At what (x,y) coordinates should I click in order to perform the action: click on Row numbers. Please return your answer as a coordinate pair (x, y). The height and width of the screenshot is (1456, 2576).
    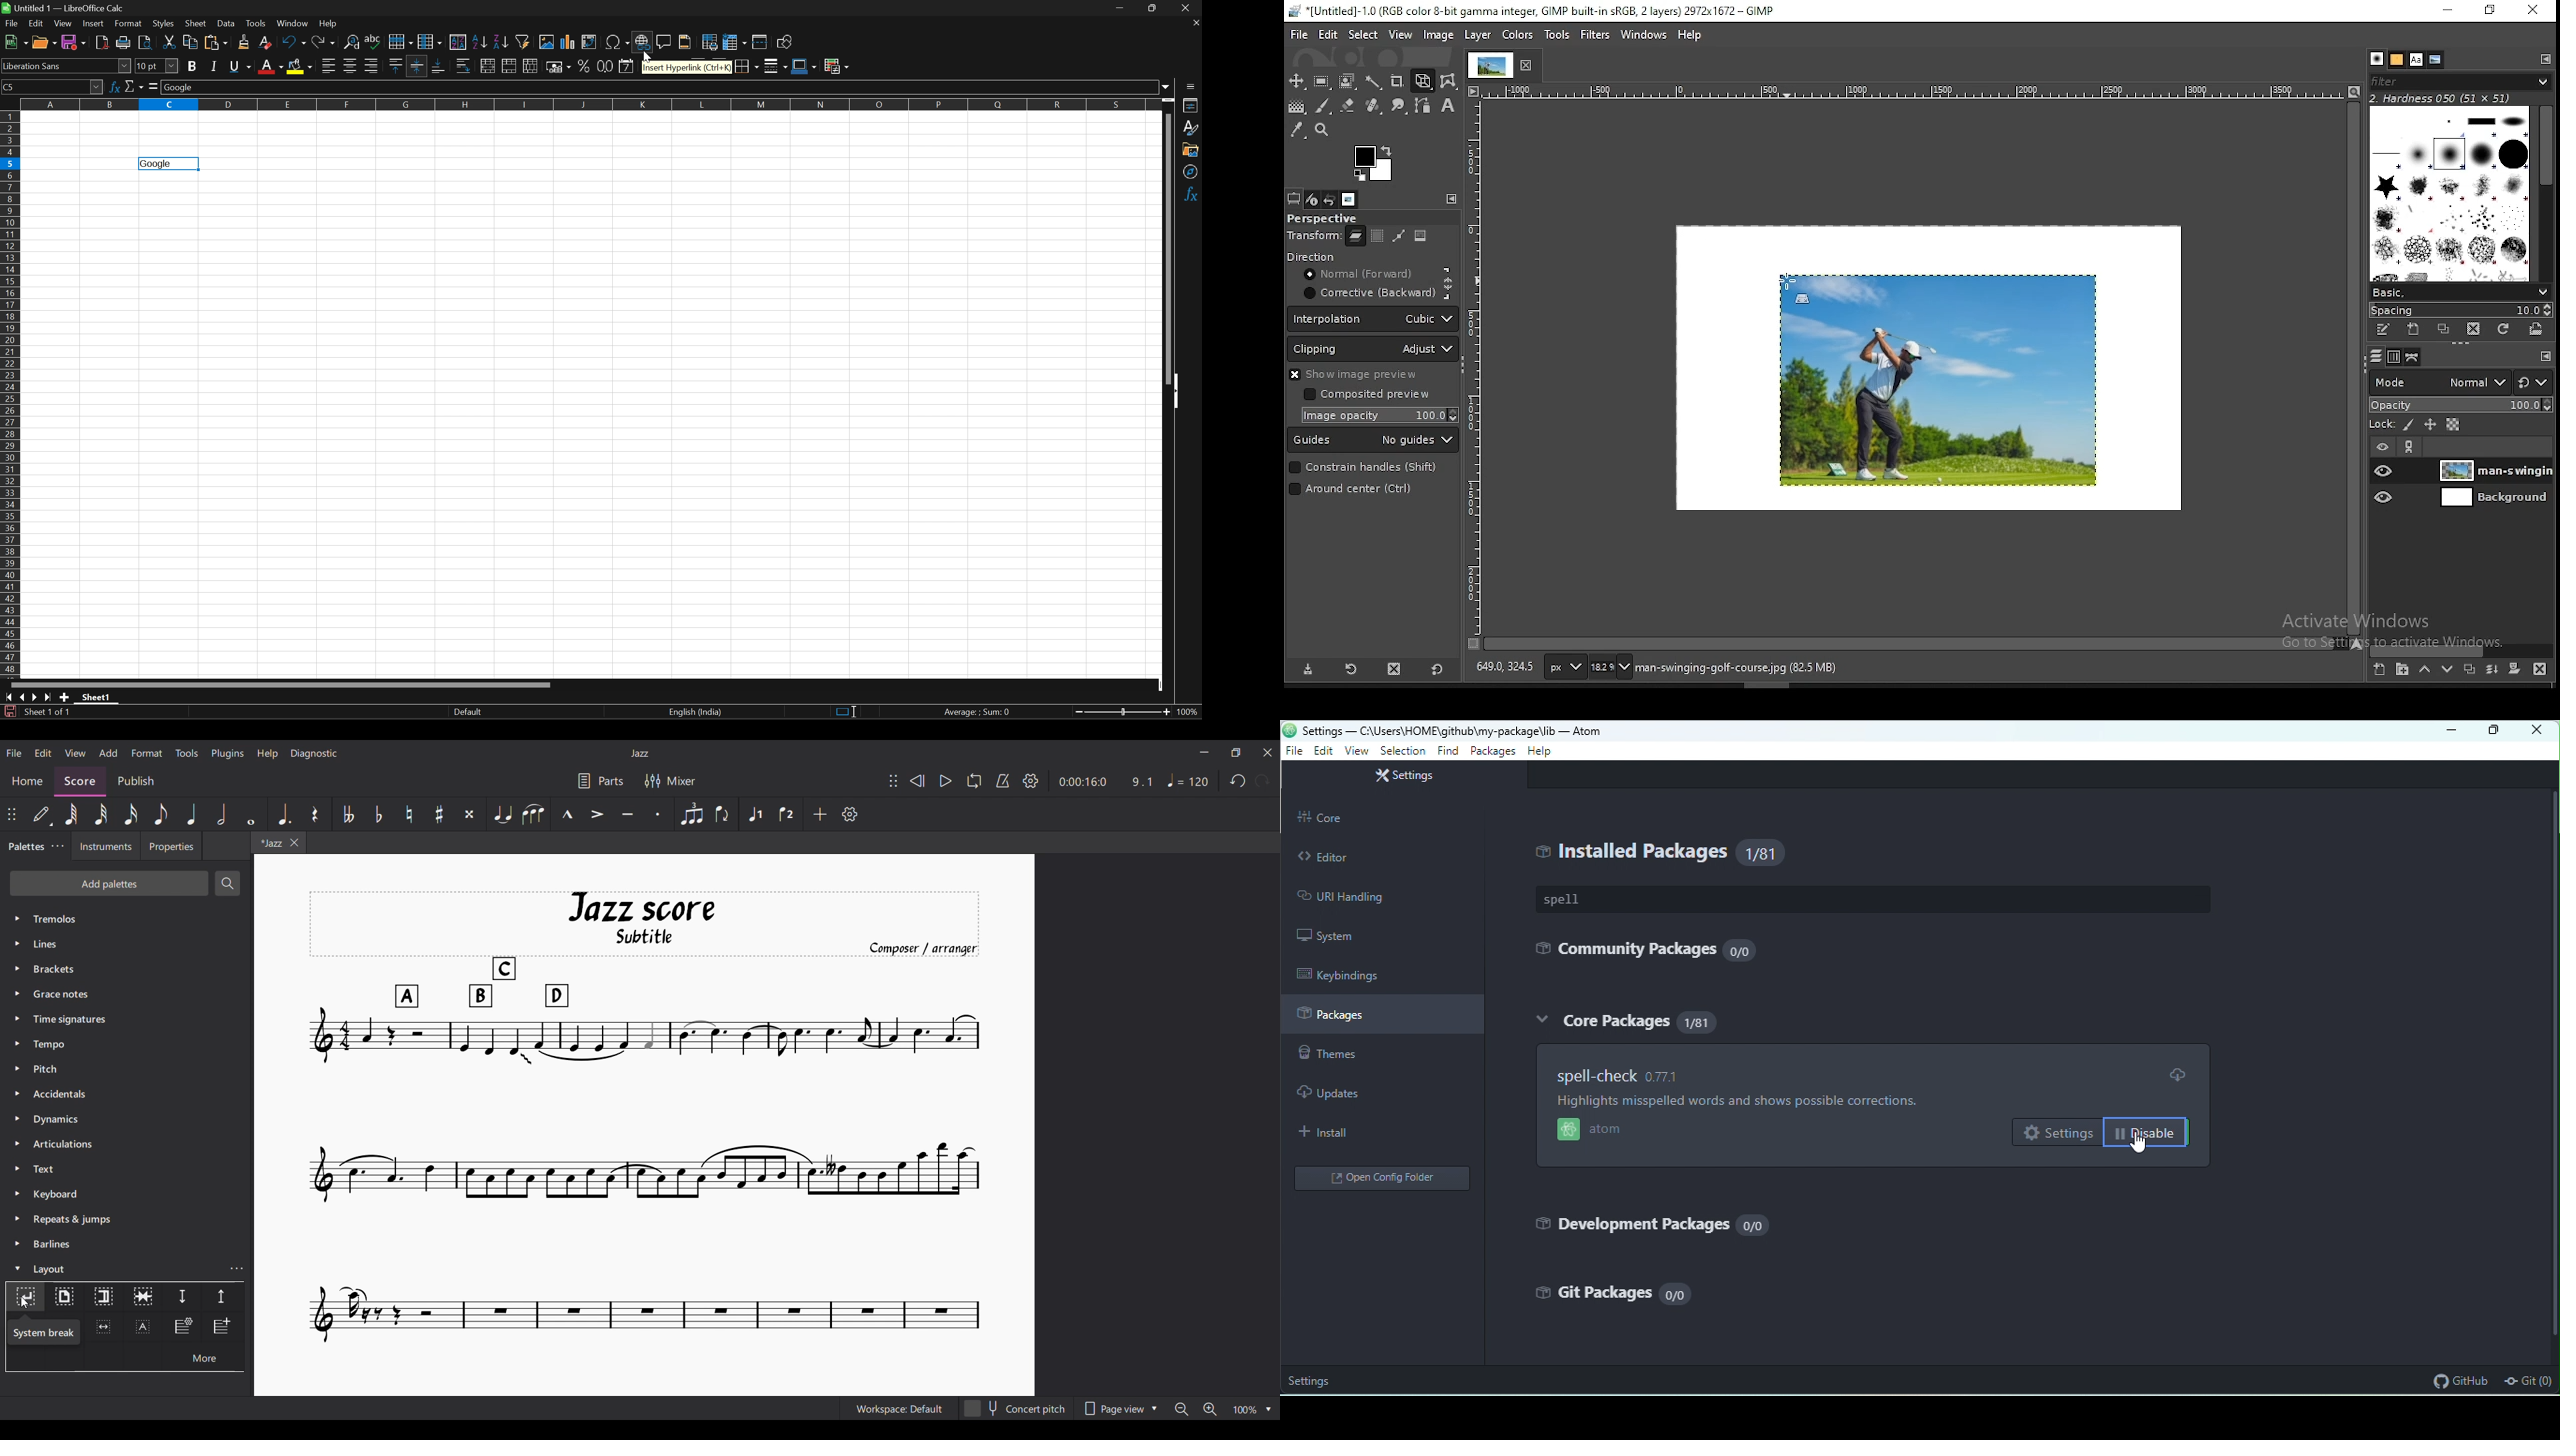
    Looking at the image, I should click on (11, 396).